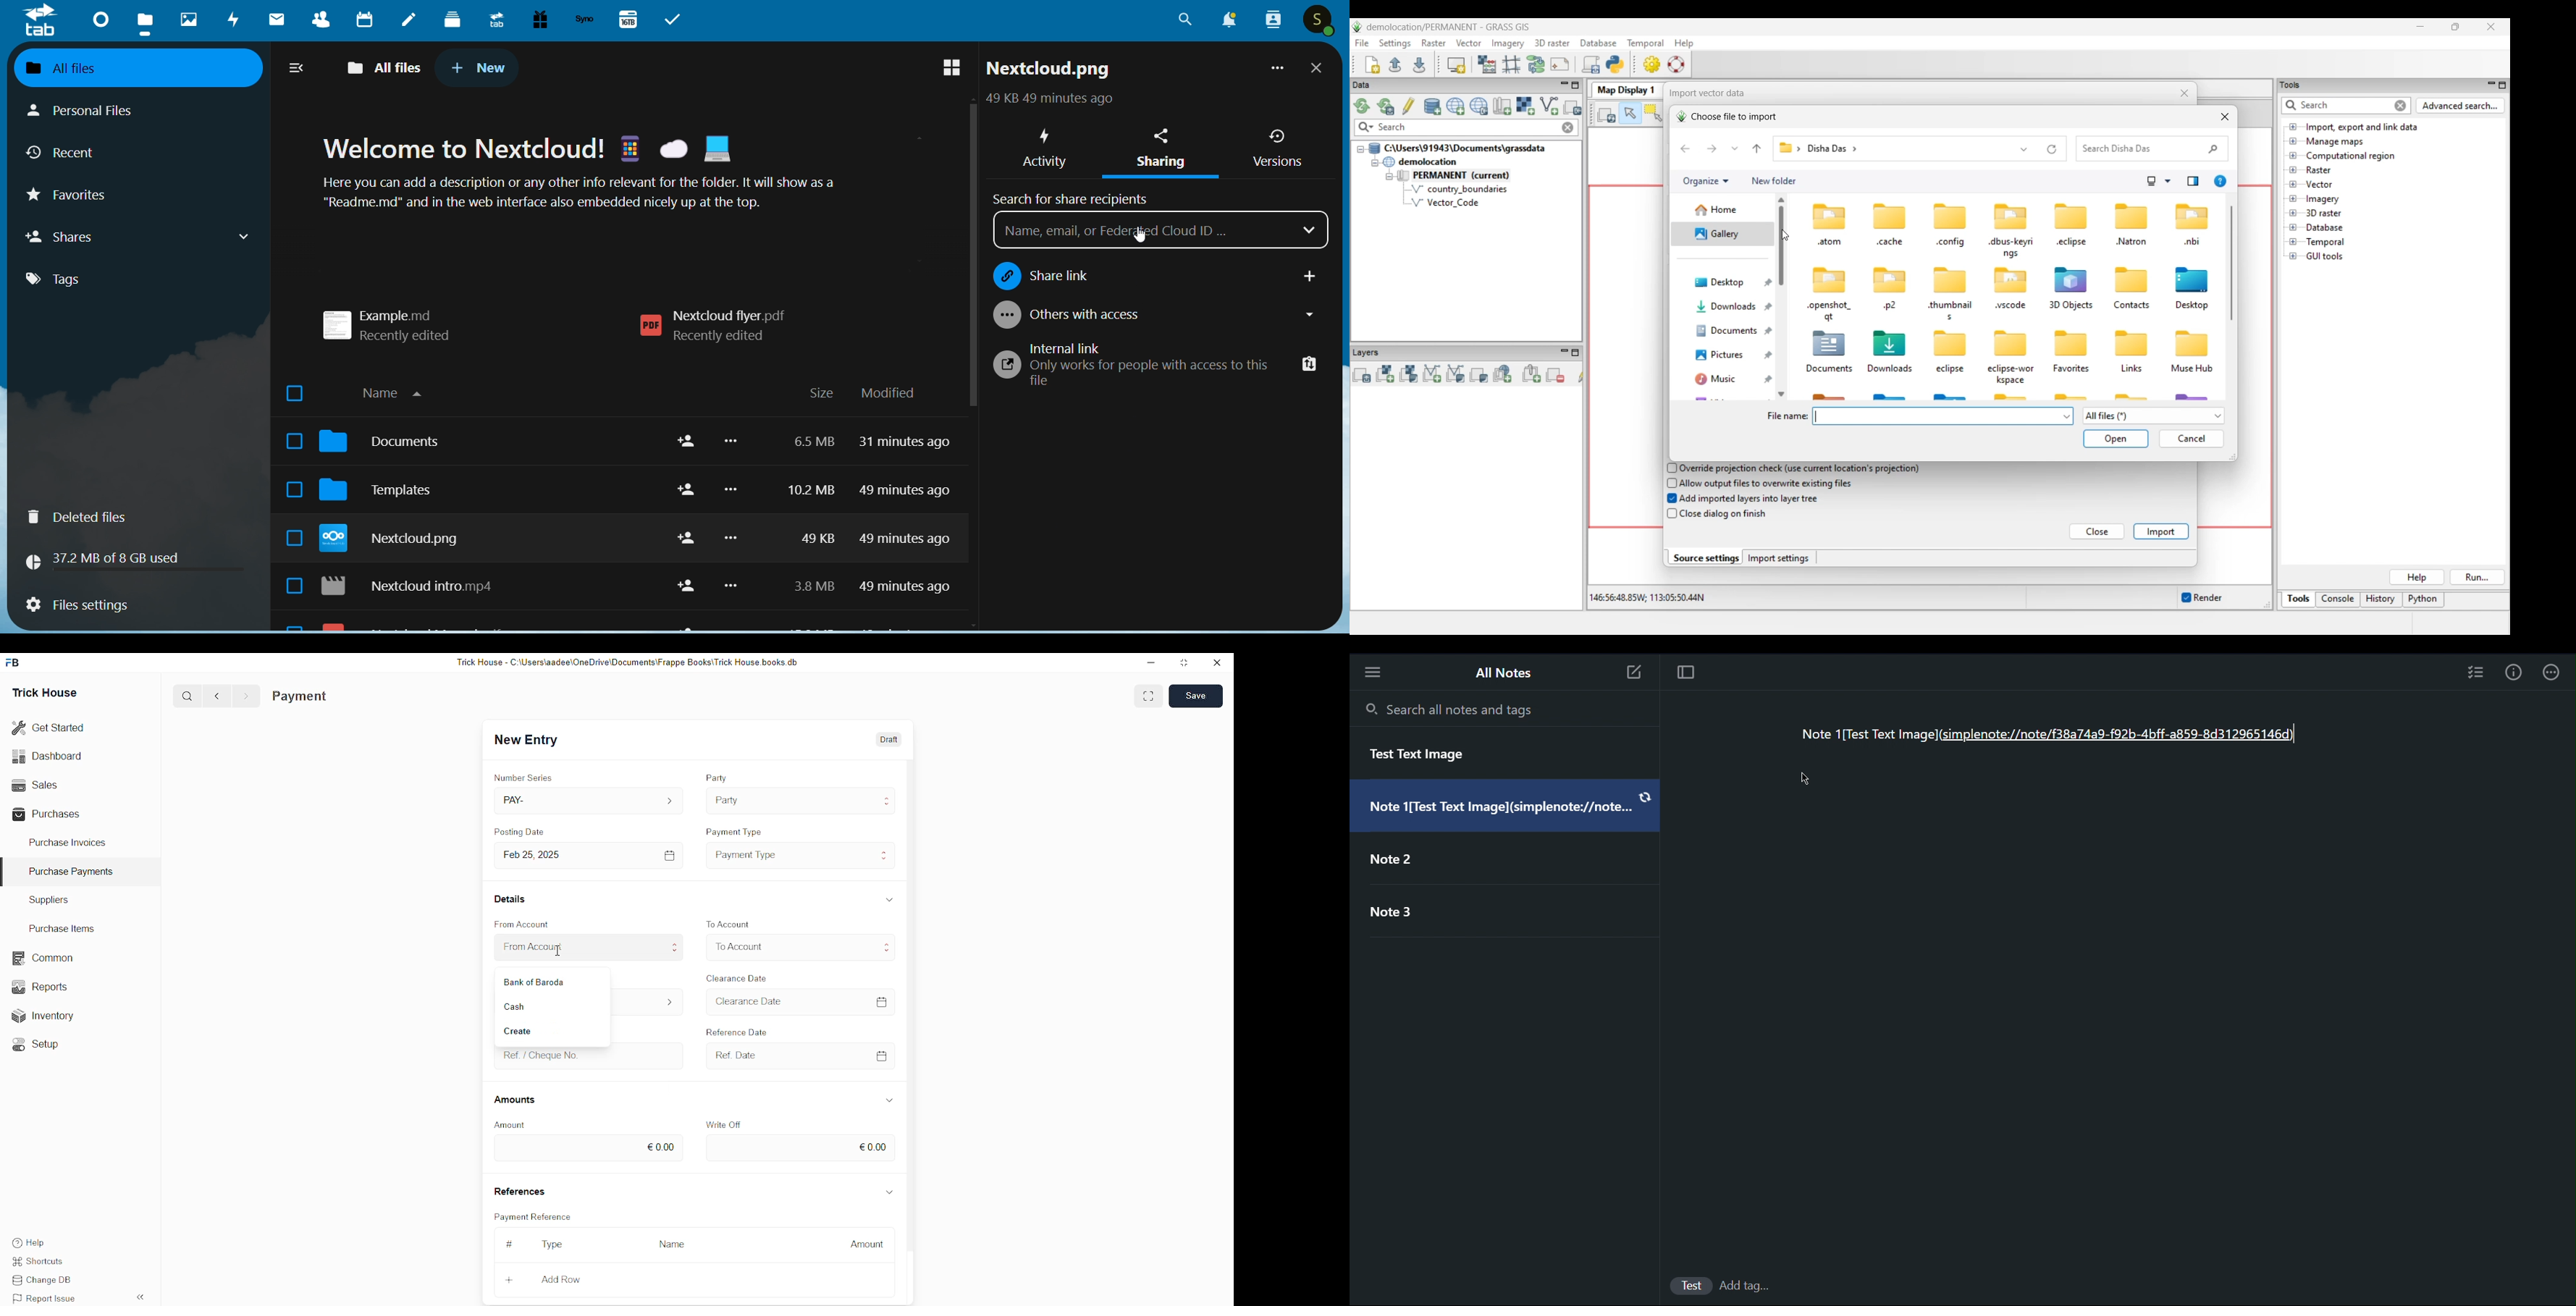 The width and height of the screenshot is (2576, 1316). Describe the element at coordinates (274, 21) in the screenshot. I see `mail` at that location.